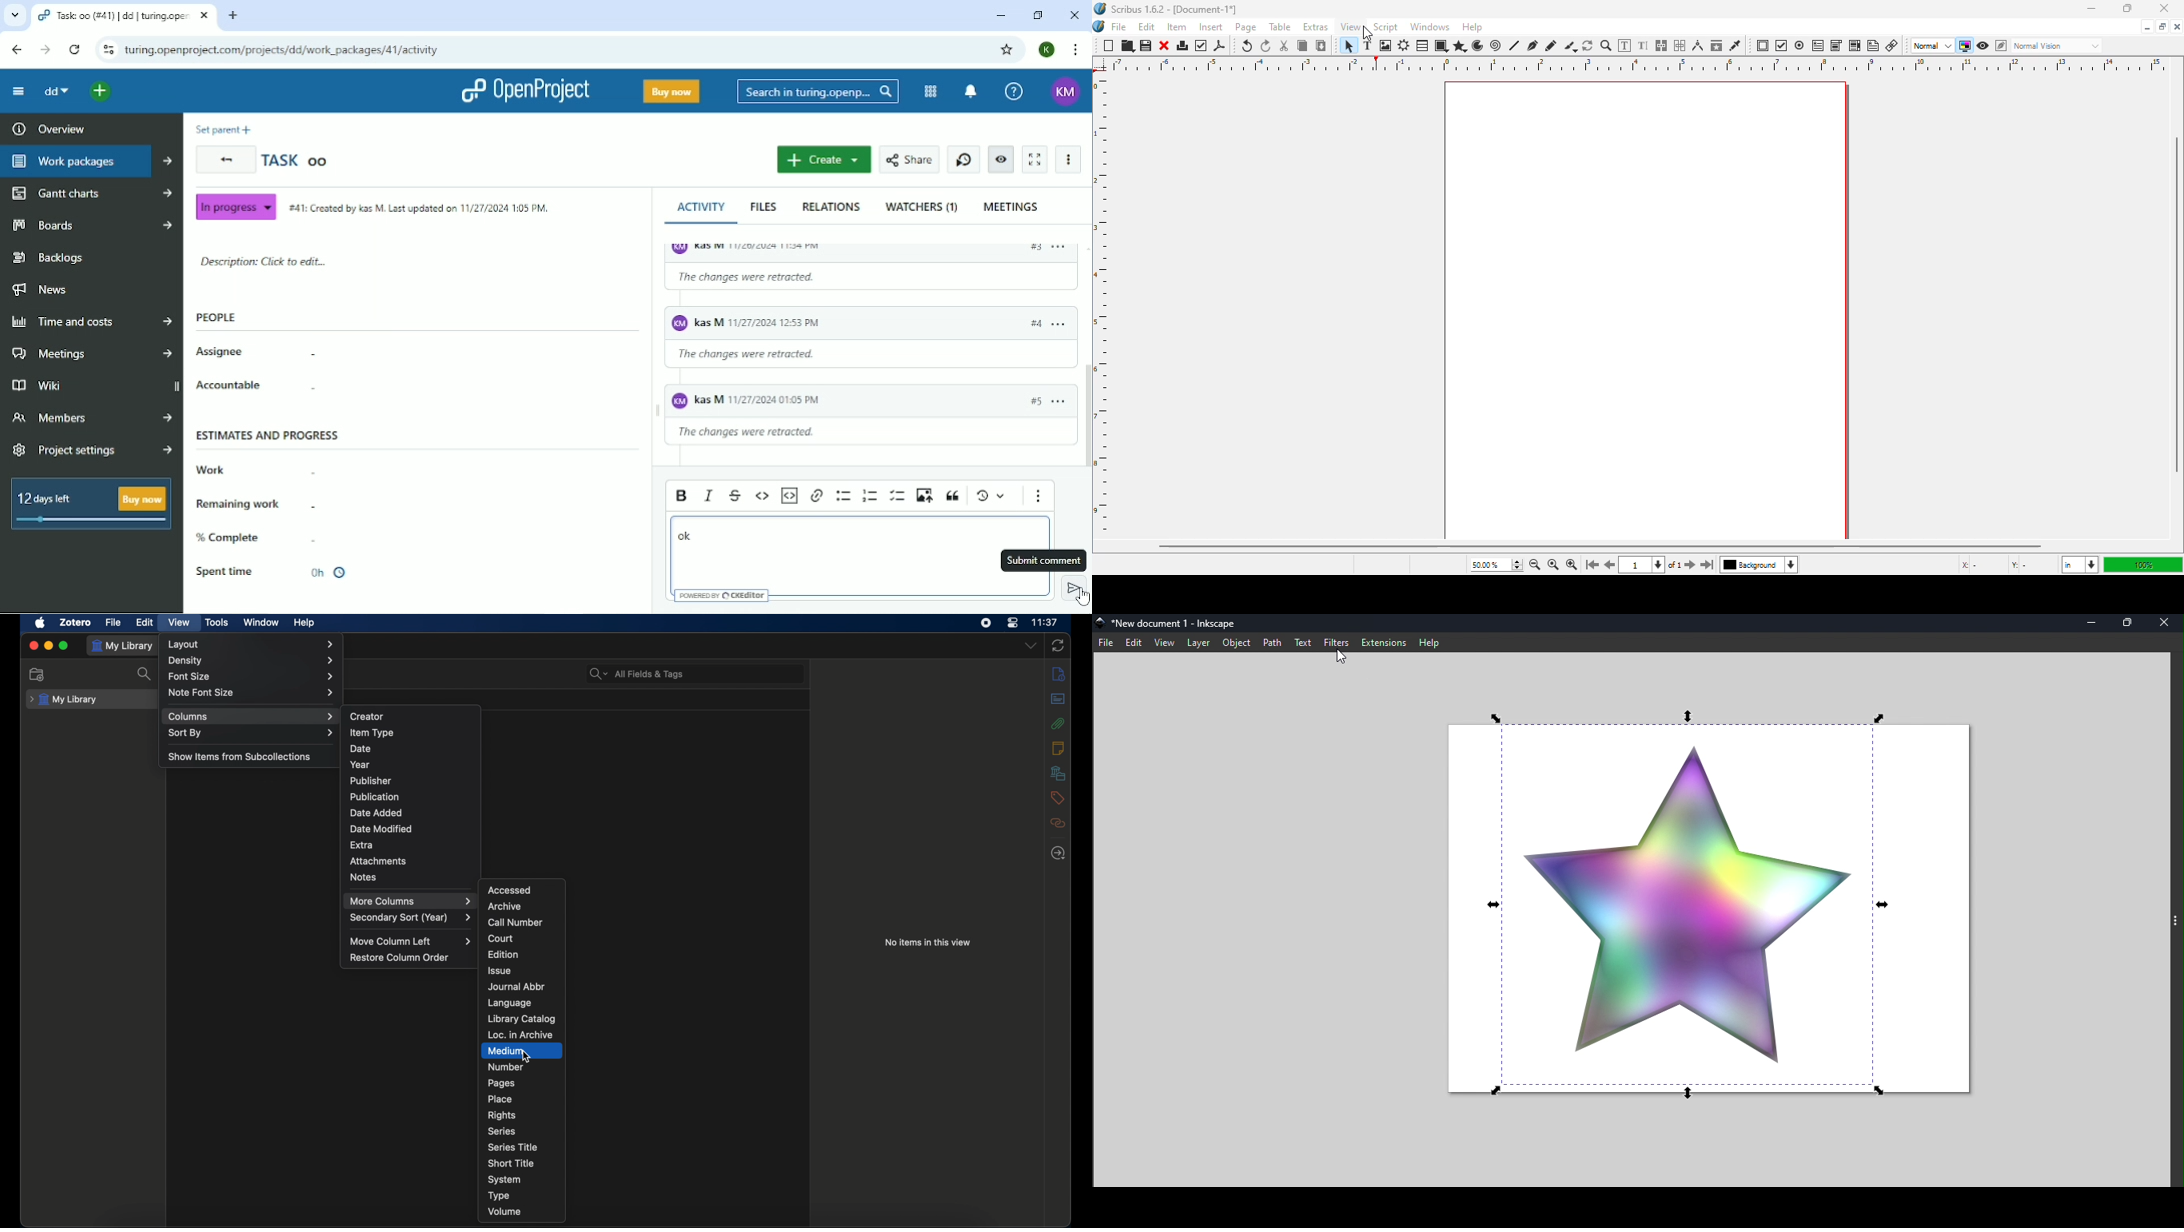 This screenshot has width=2184, height=1232. Describe the element at coordinates (1682, 46) in the screenshot. I see `unlink text frames` at that location.